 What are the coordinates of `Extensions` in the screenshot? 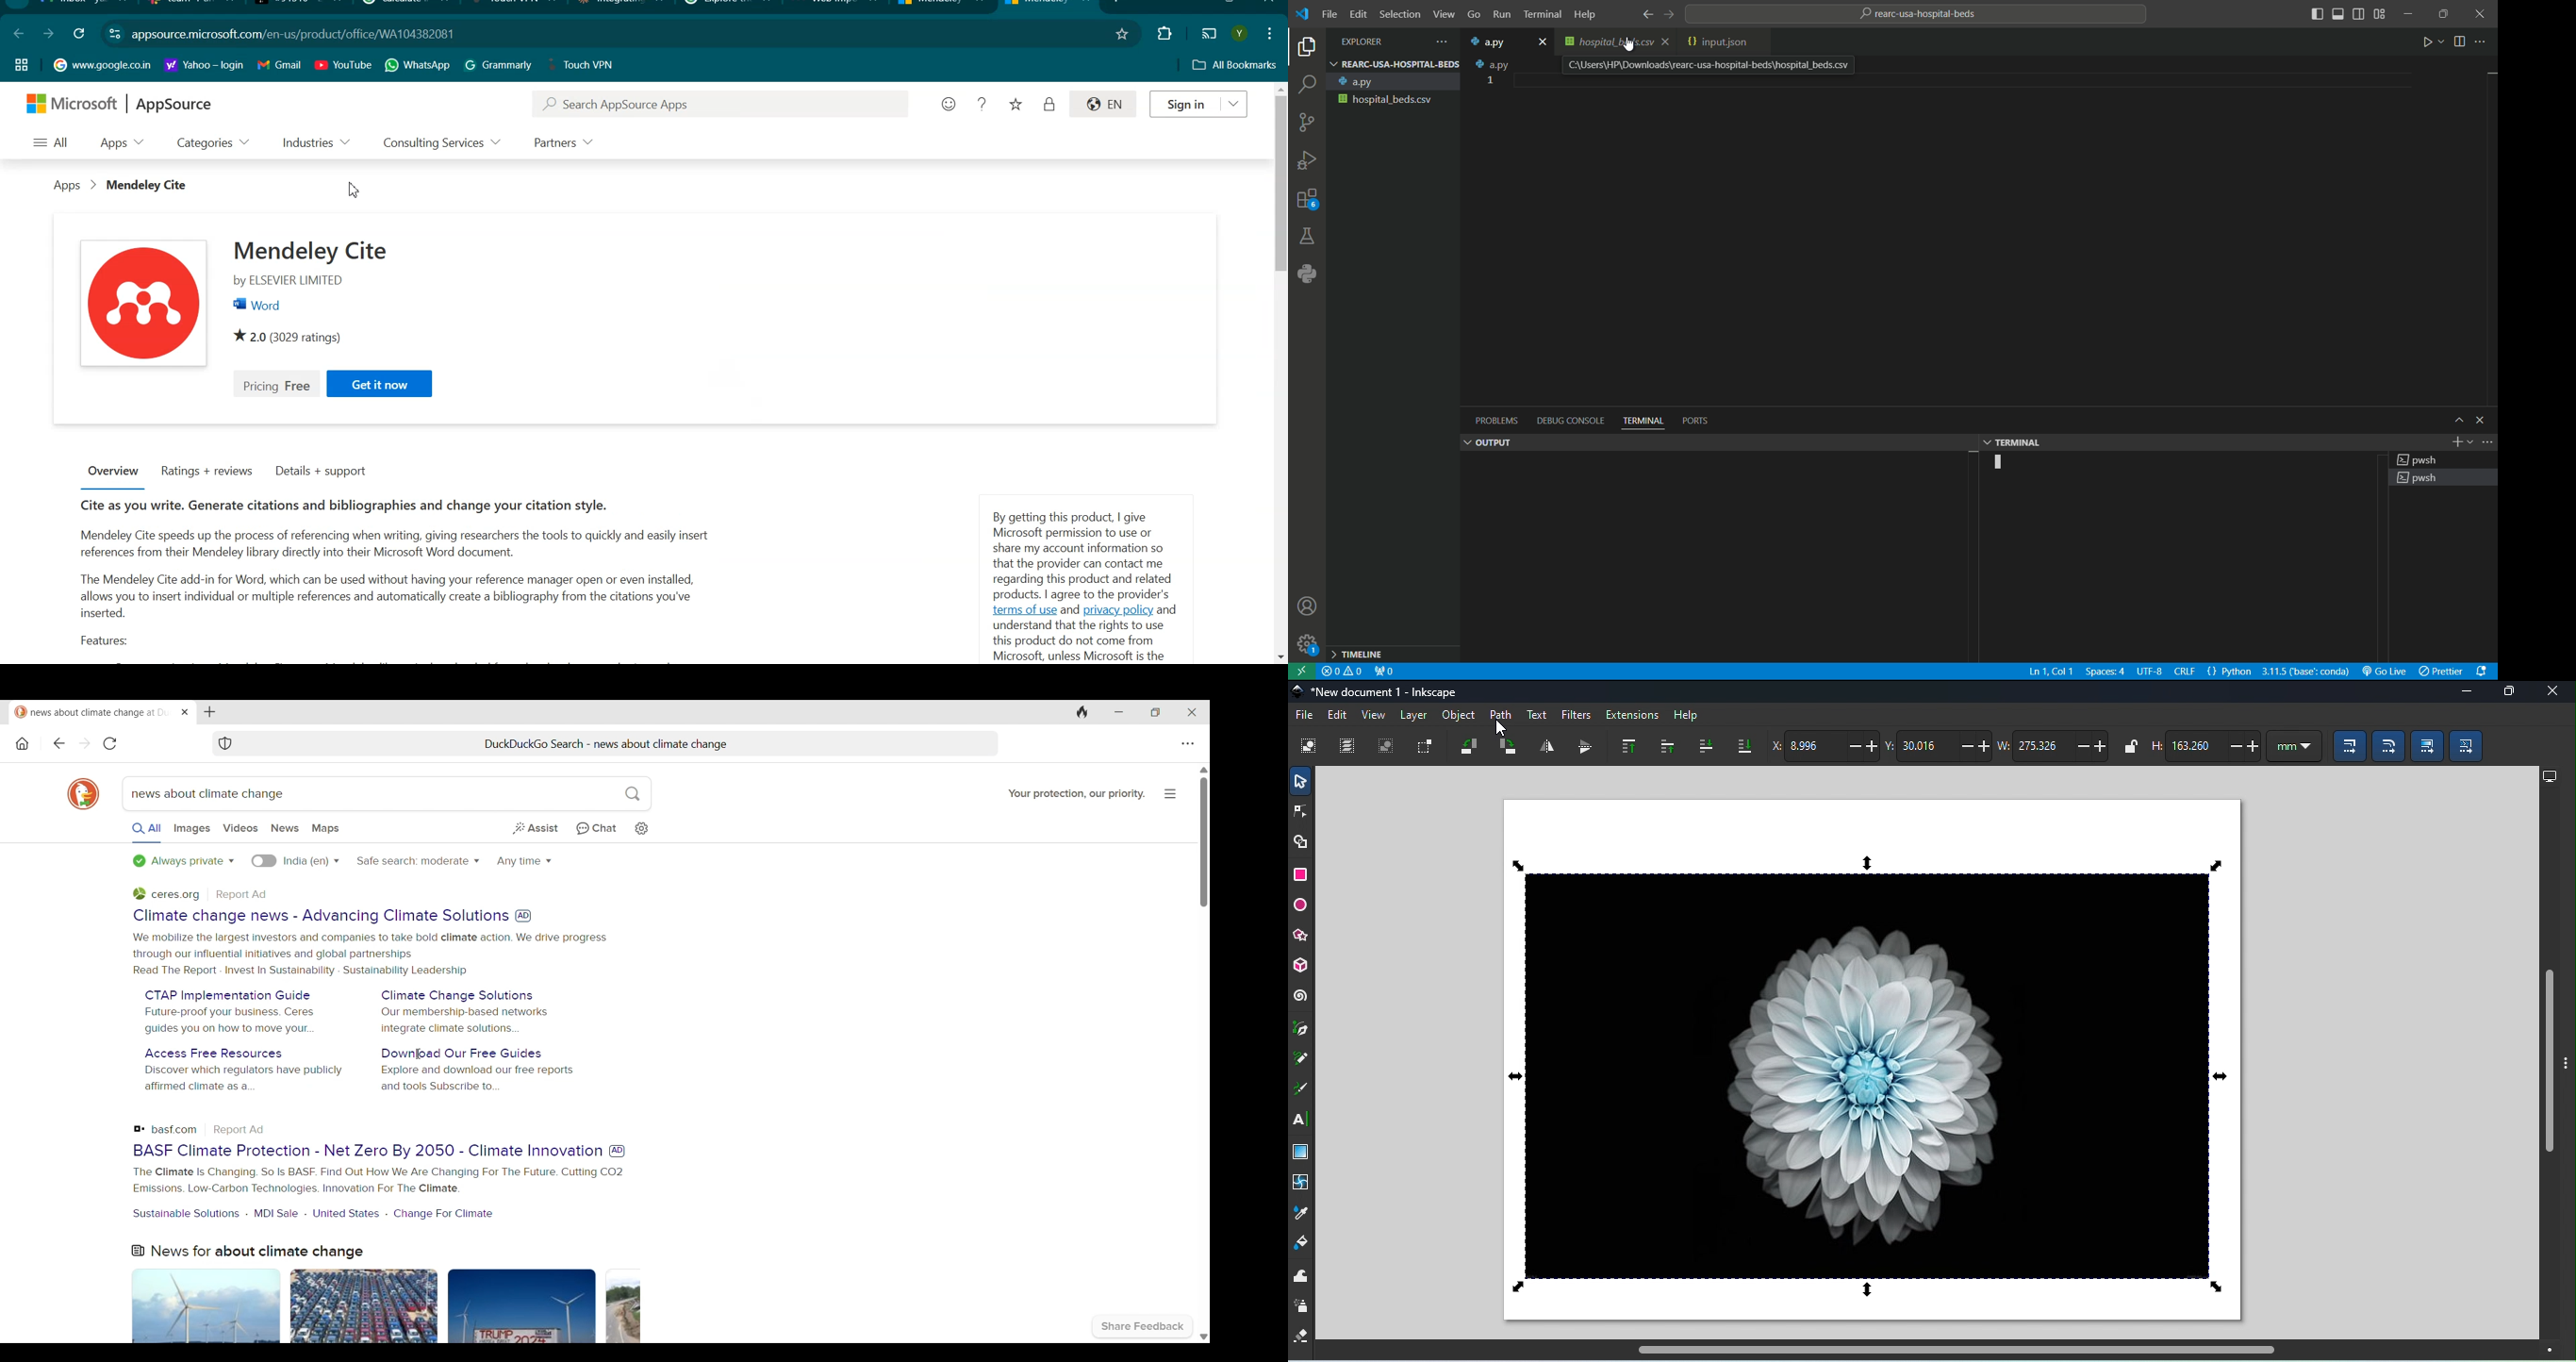 It's located at (1633, 713).